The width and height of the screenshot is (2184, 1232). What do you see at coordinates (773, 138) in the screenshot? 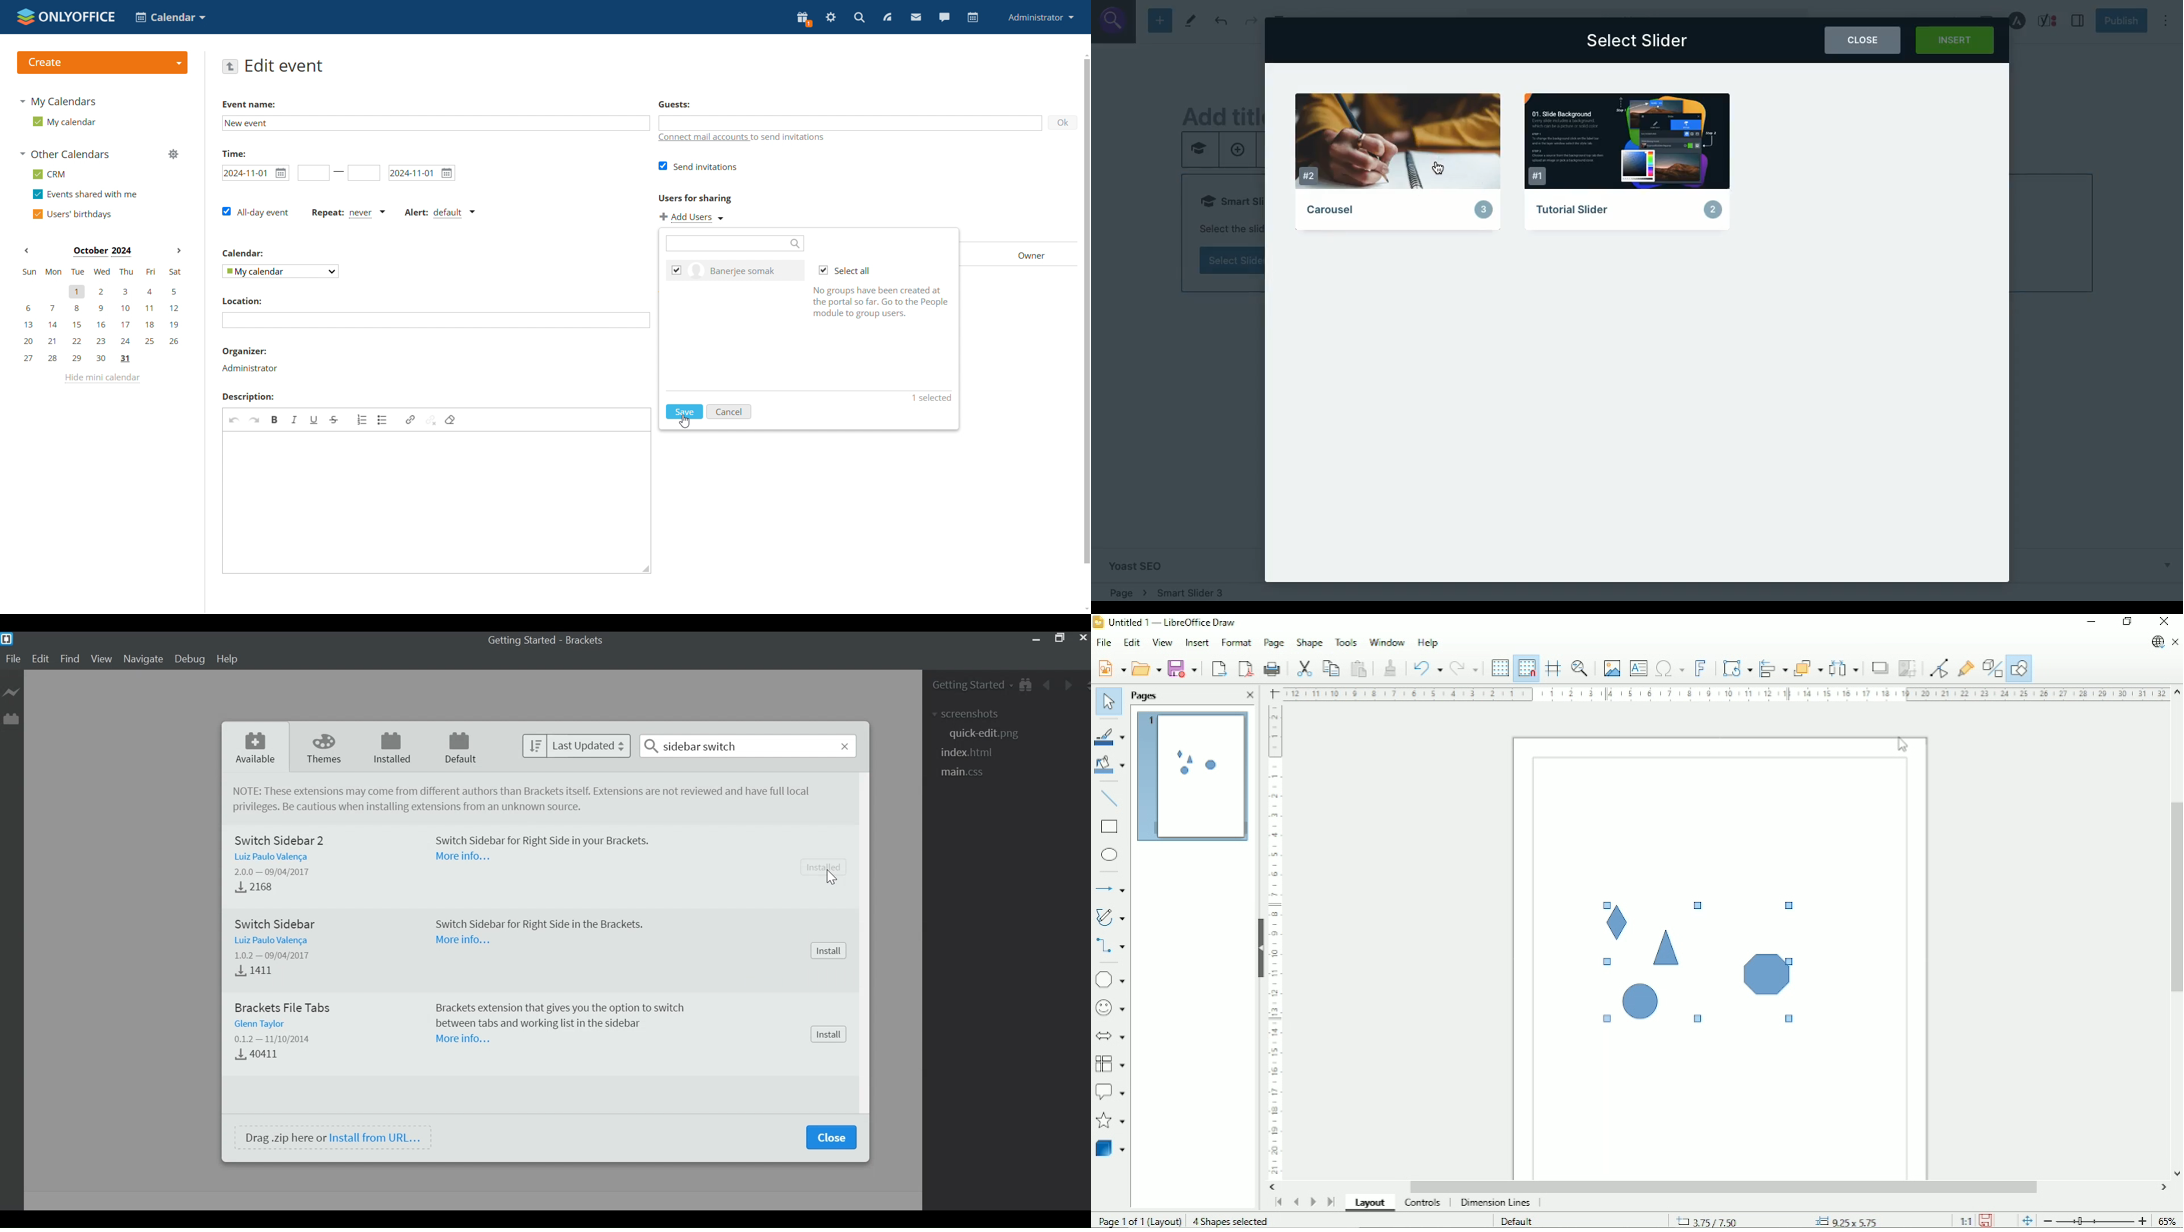
I see `connect mail accounts` at bounding box center [773, 138].